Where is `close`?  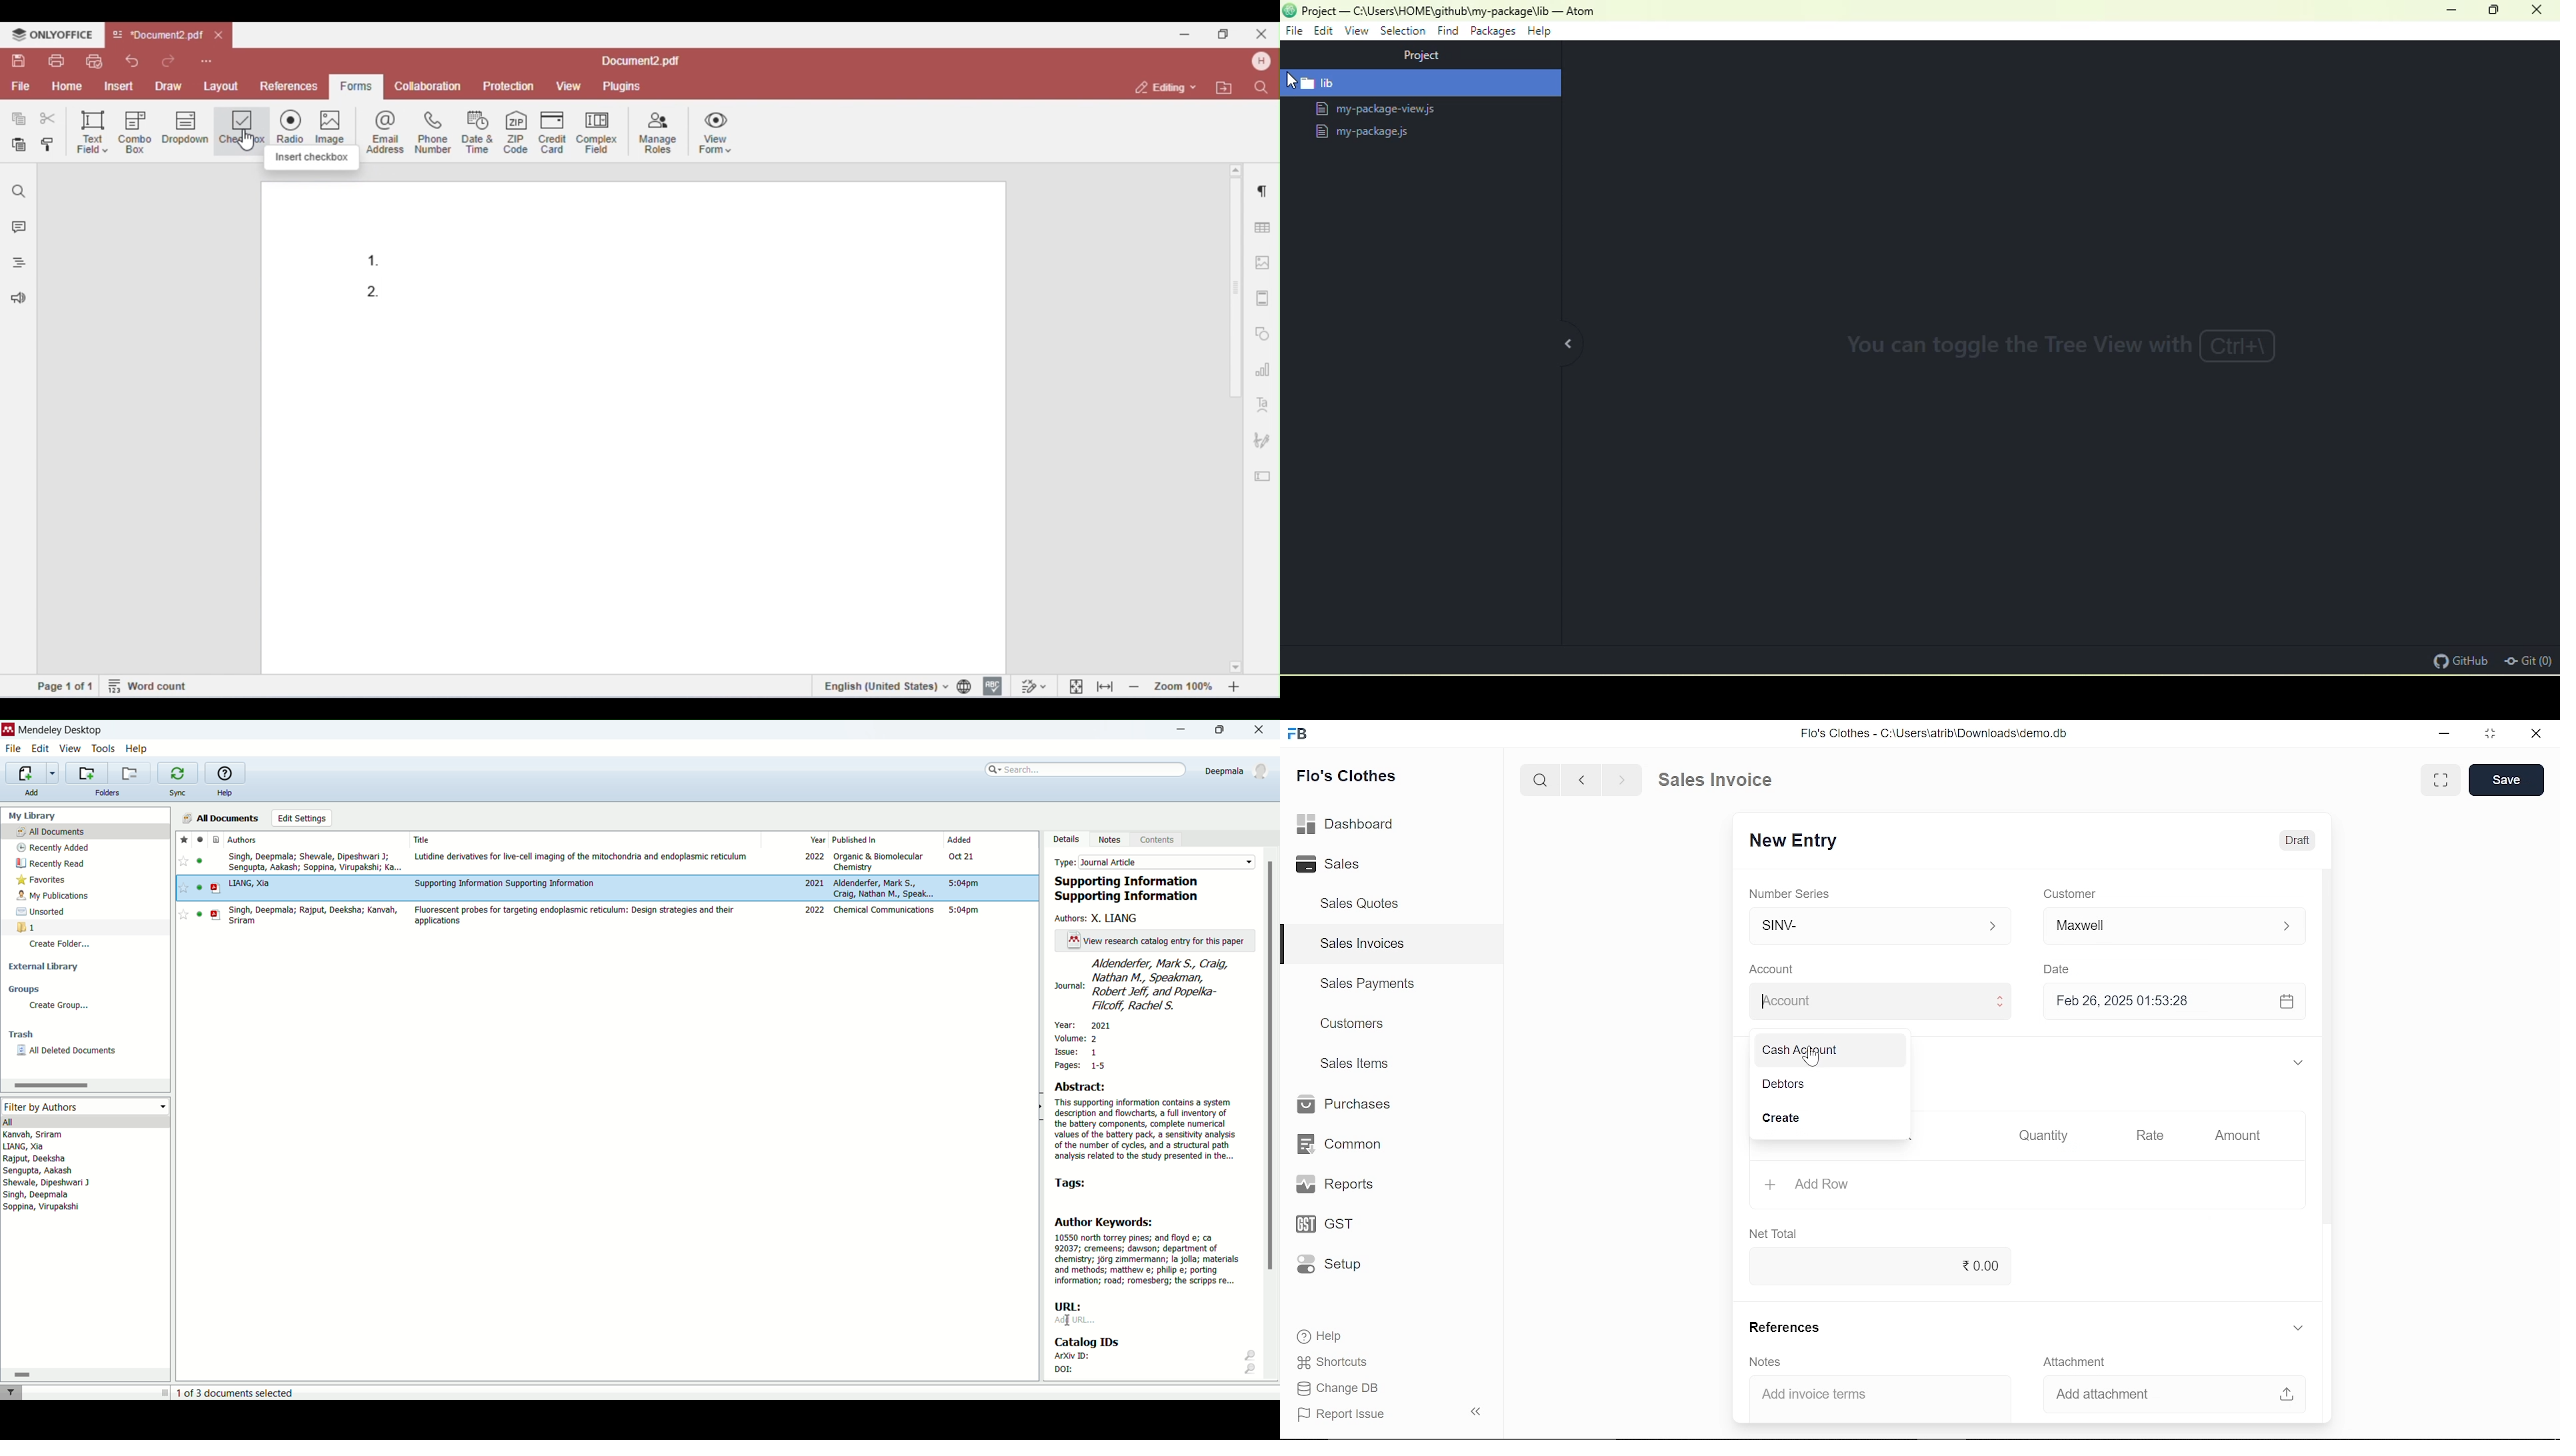 close is located at coordinates (2534, 735).